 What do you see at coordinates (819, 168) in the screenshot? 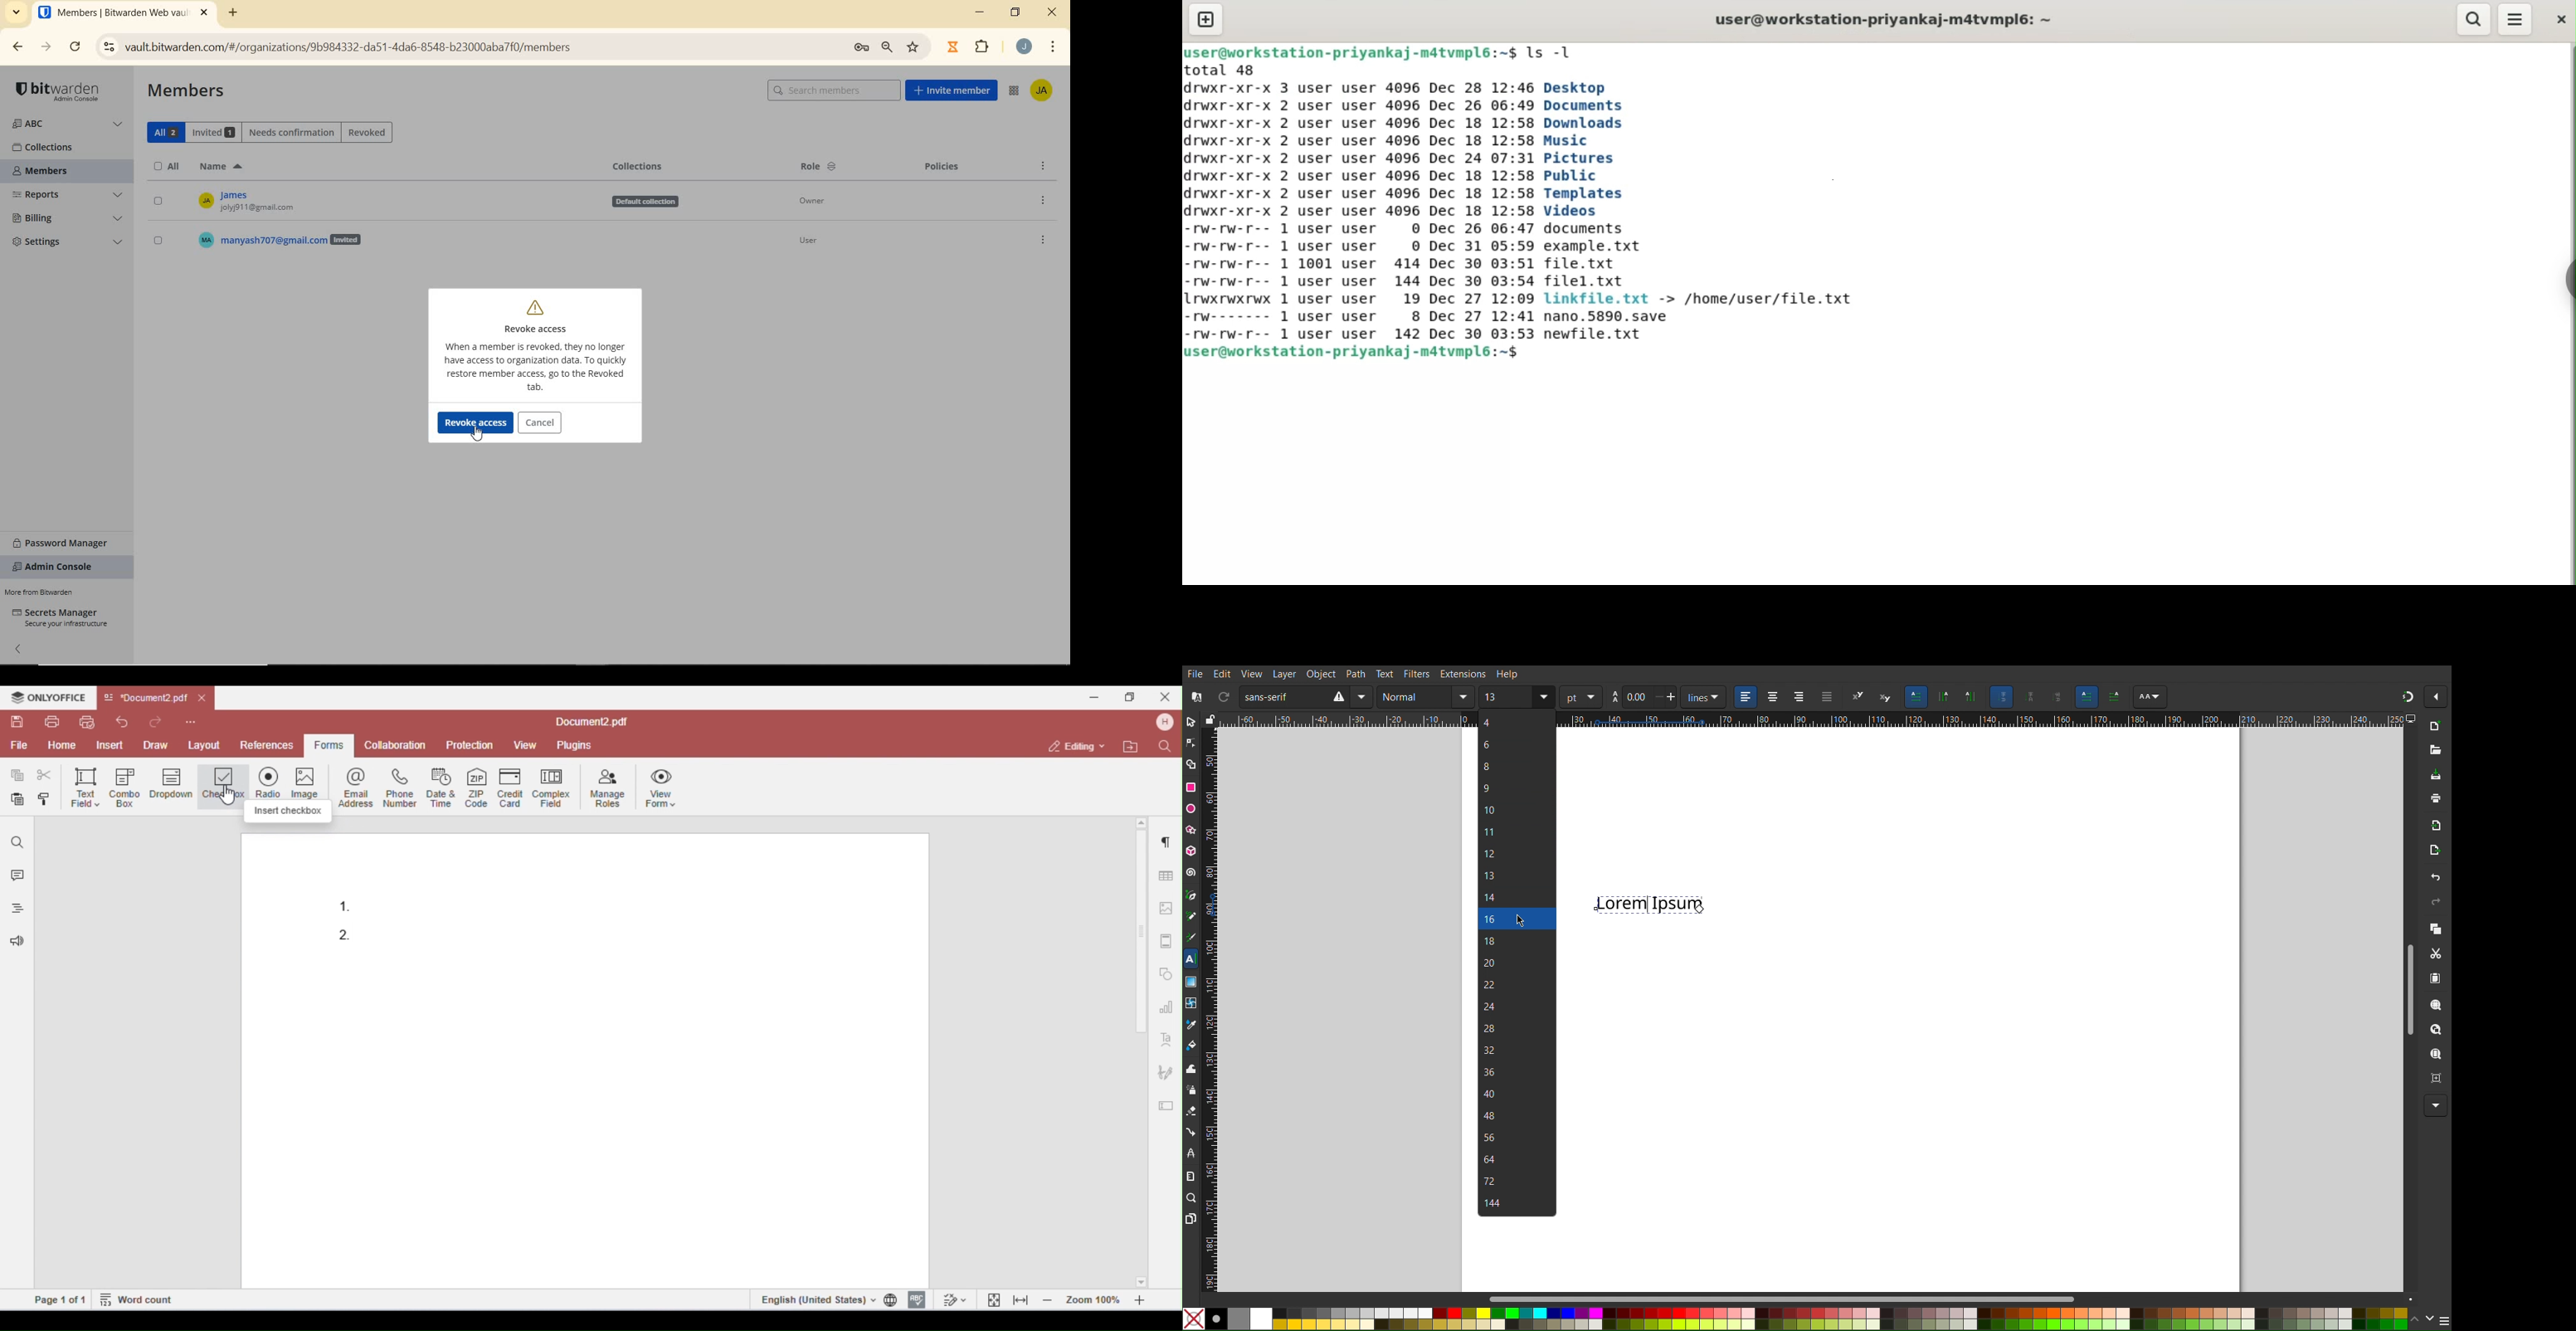
I see `ROLE` at bounding box center [819, 168].